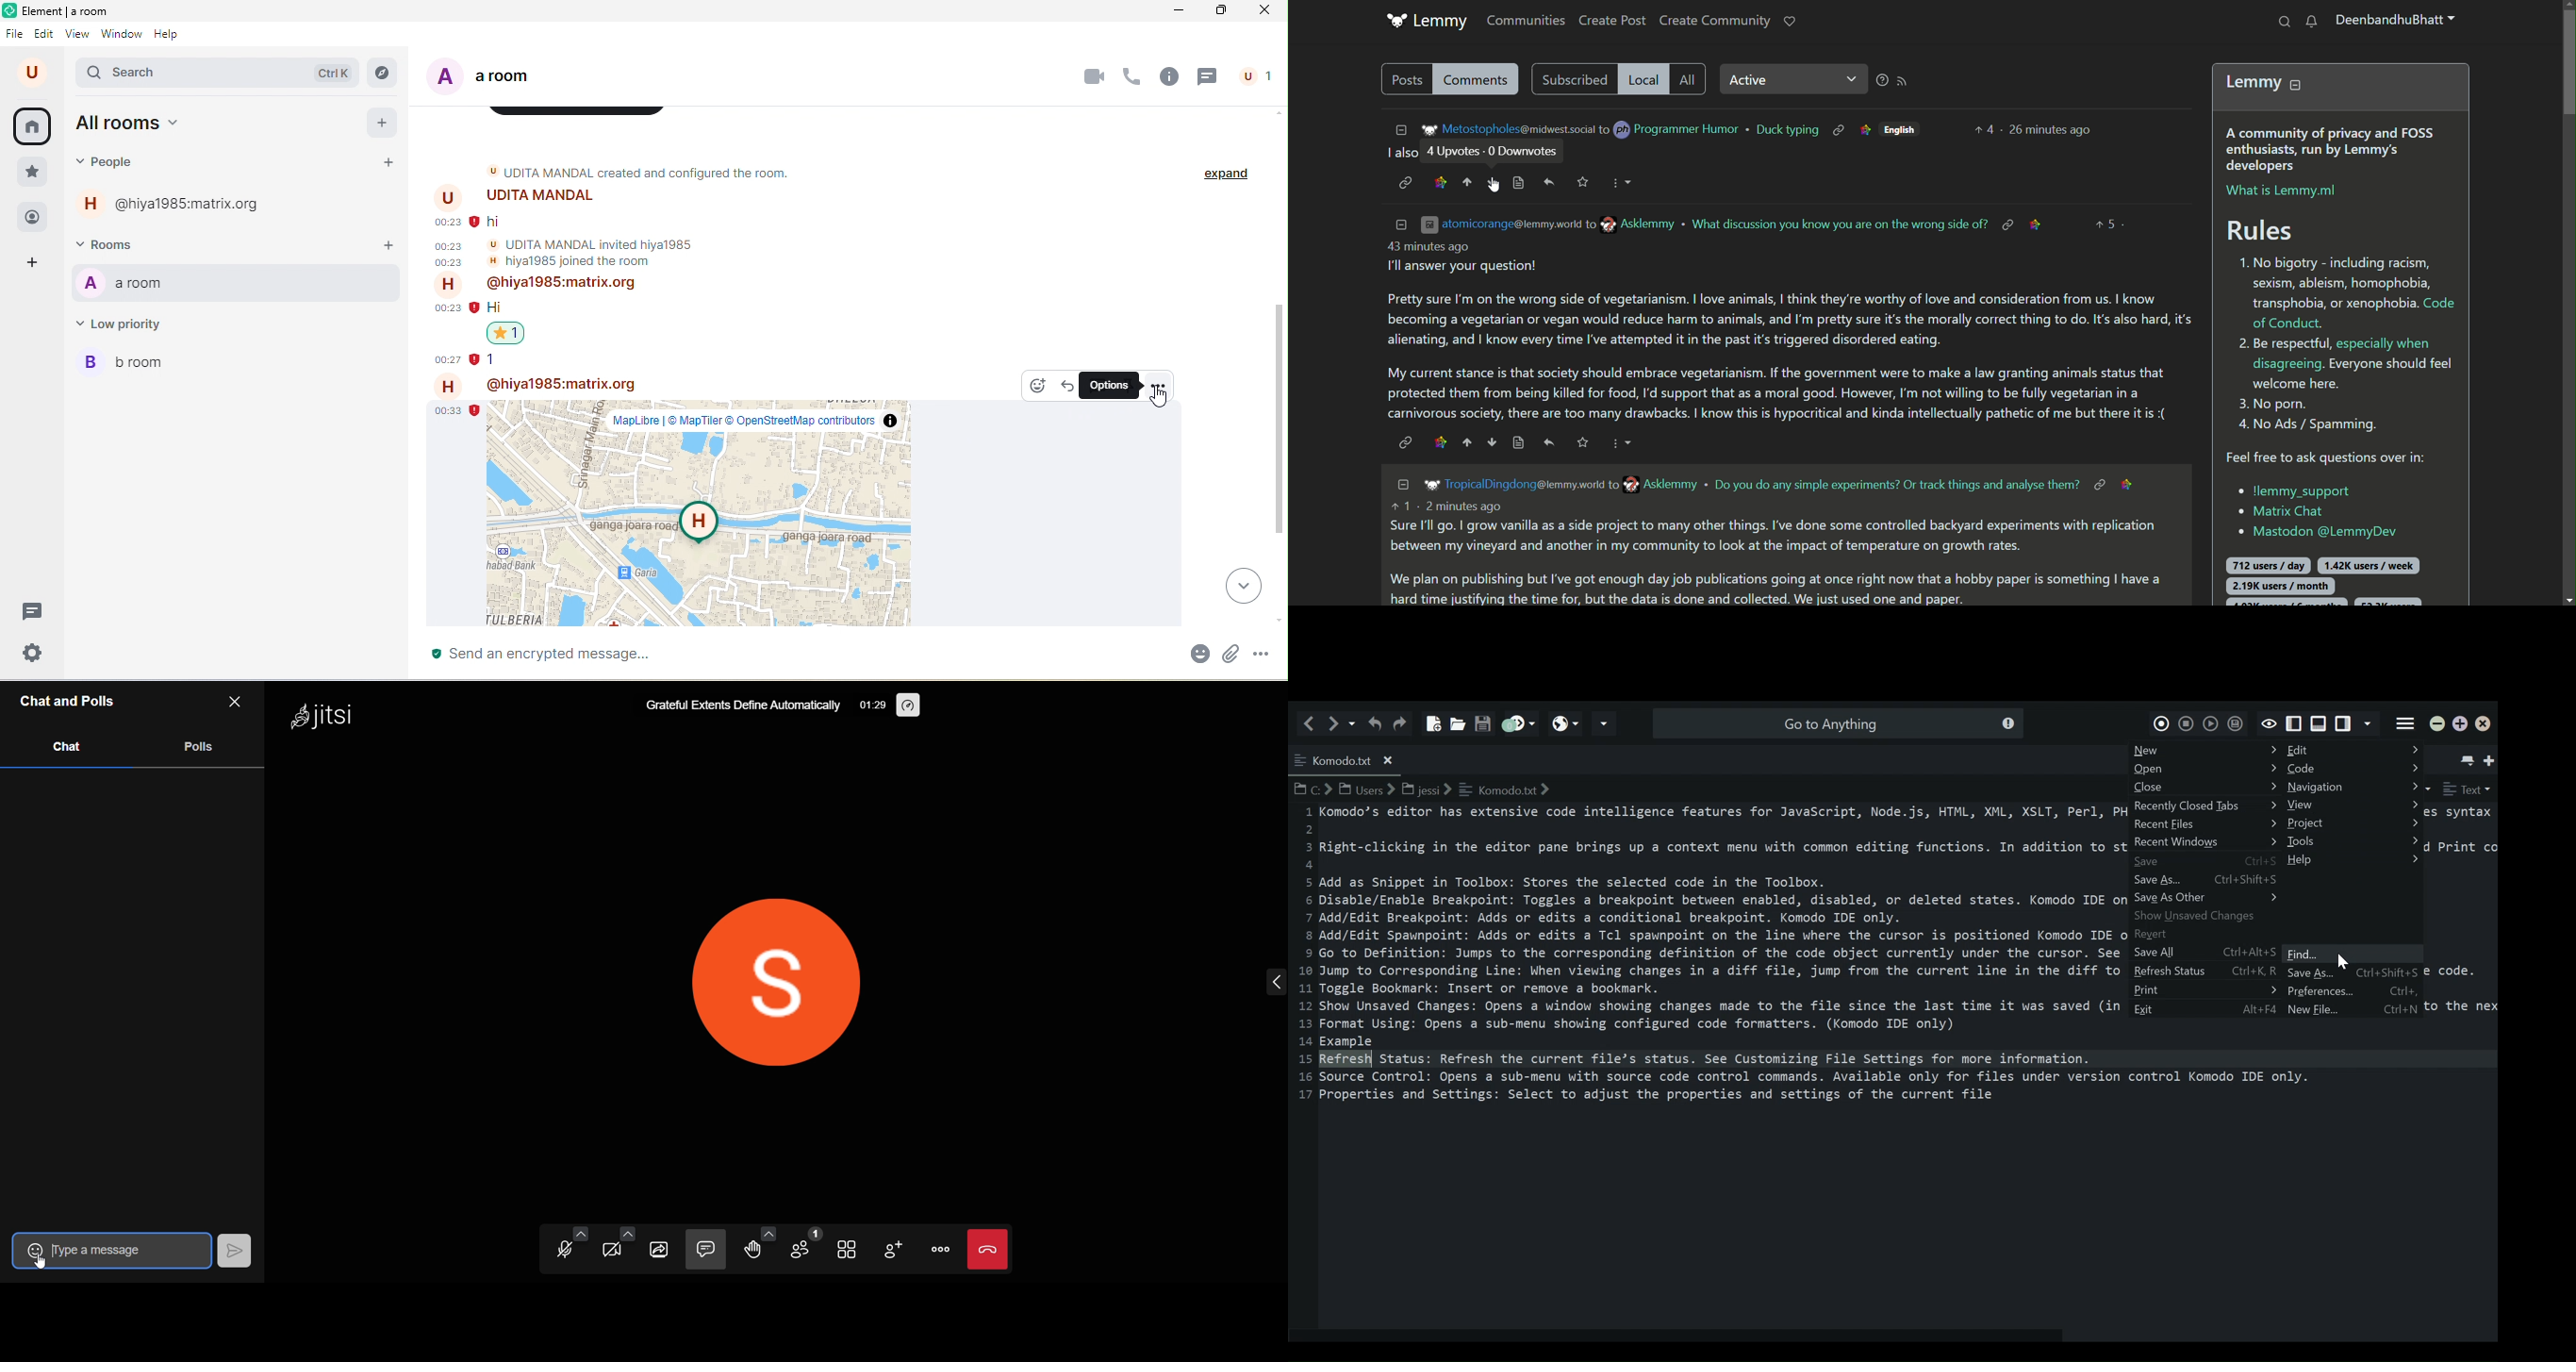 This screenshot has height=1372, width=2576. Describe the element at coordinates (2465, 757) in the screenshot. I see `List all tabs` at that location.